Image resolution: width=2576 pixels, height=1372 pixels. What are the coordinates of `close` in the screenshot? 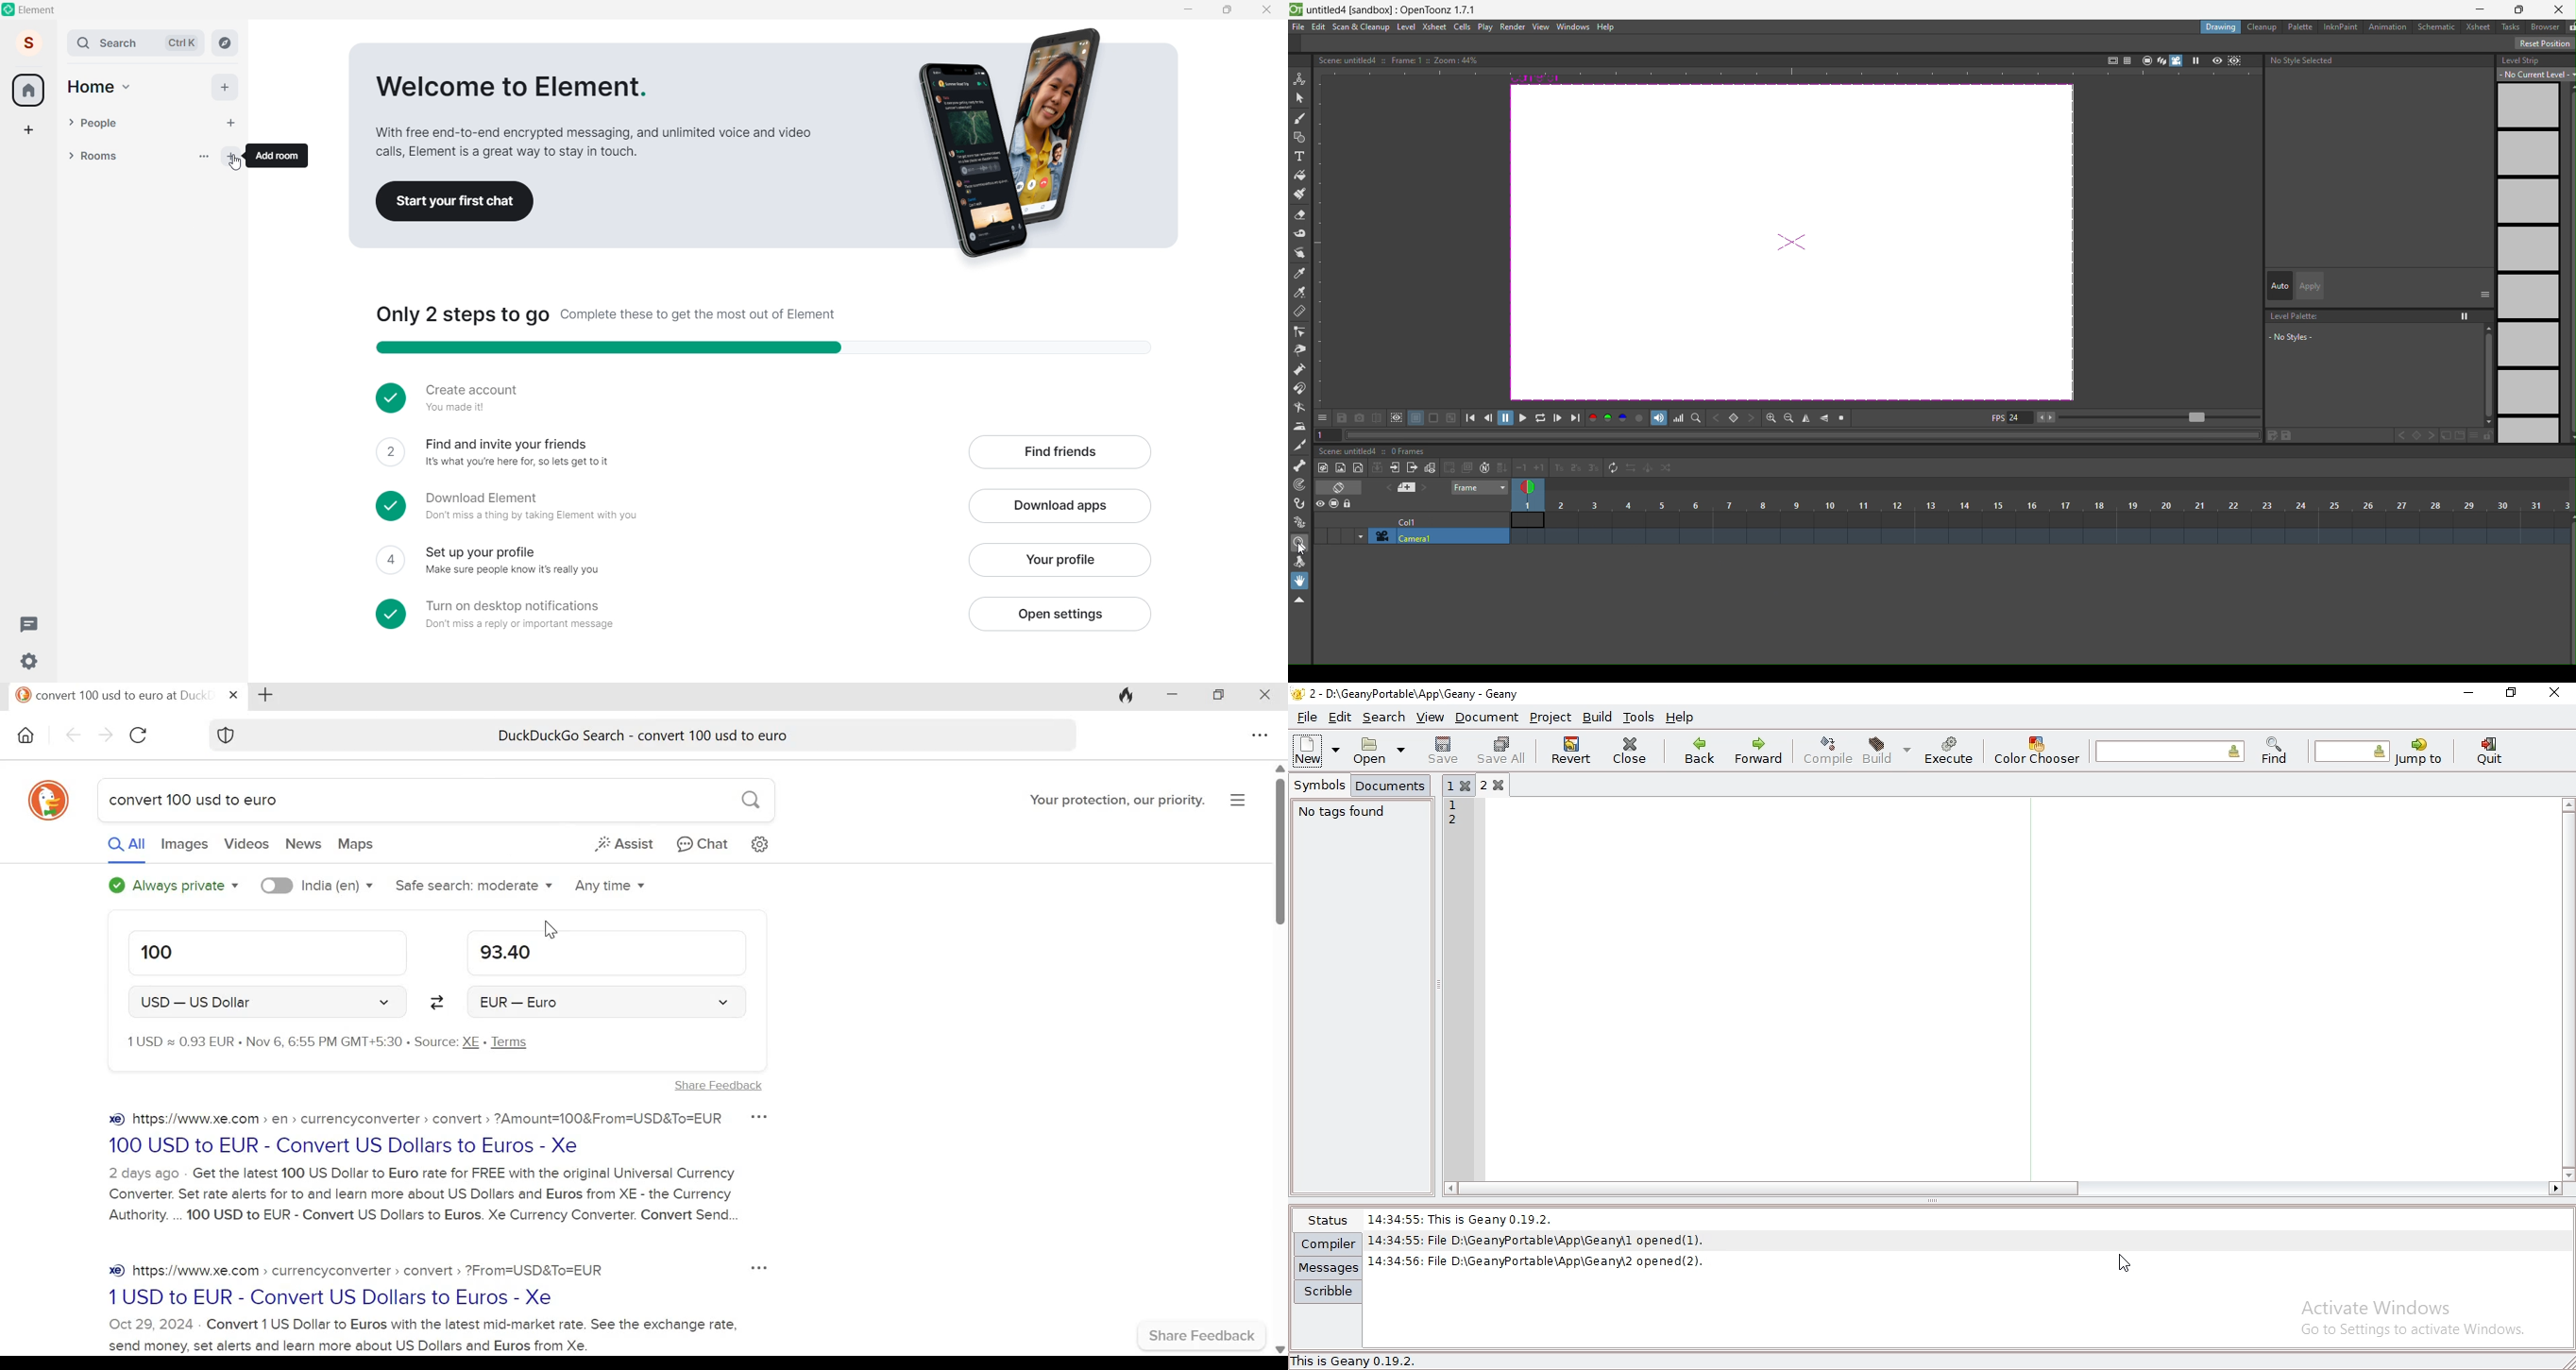 It's located at (1633, 749).